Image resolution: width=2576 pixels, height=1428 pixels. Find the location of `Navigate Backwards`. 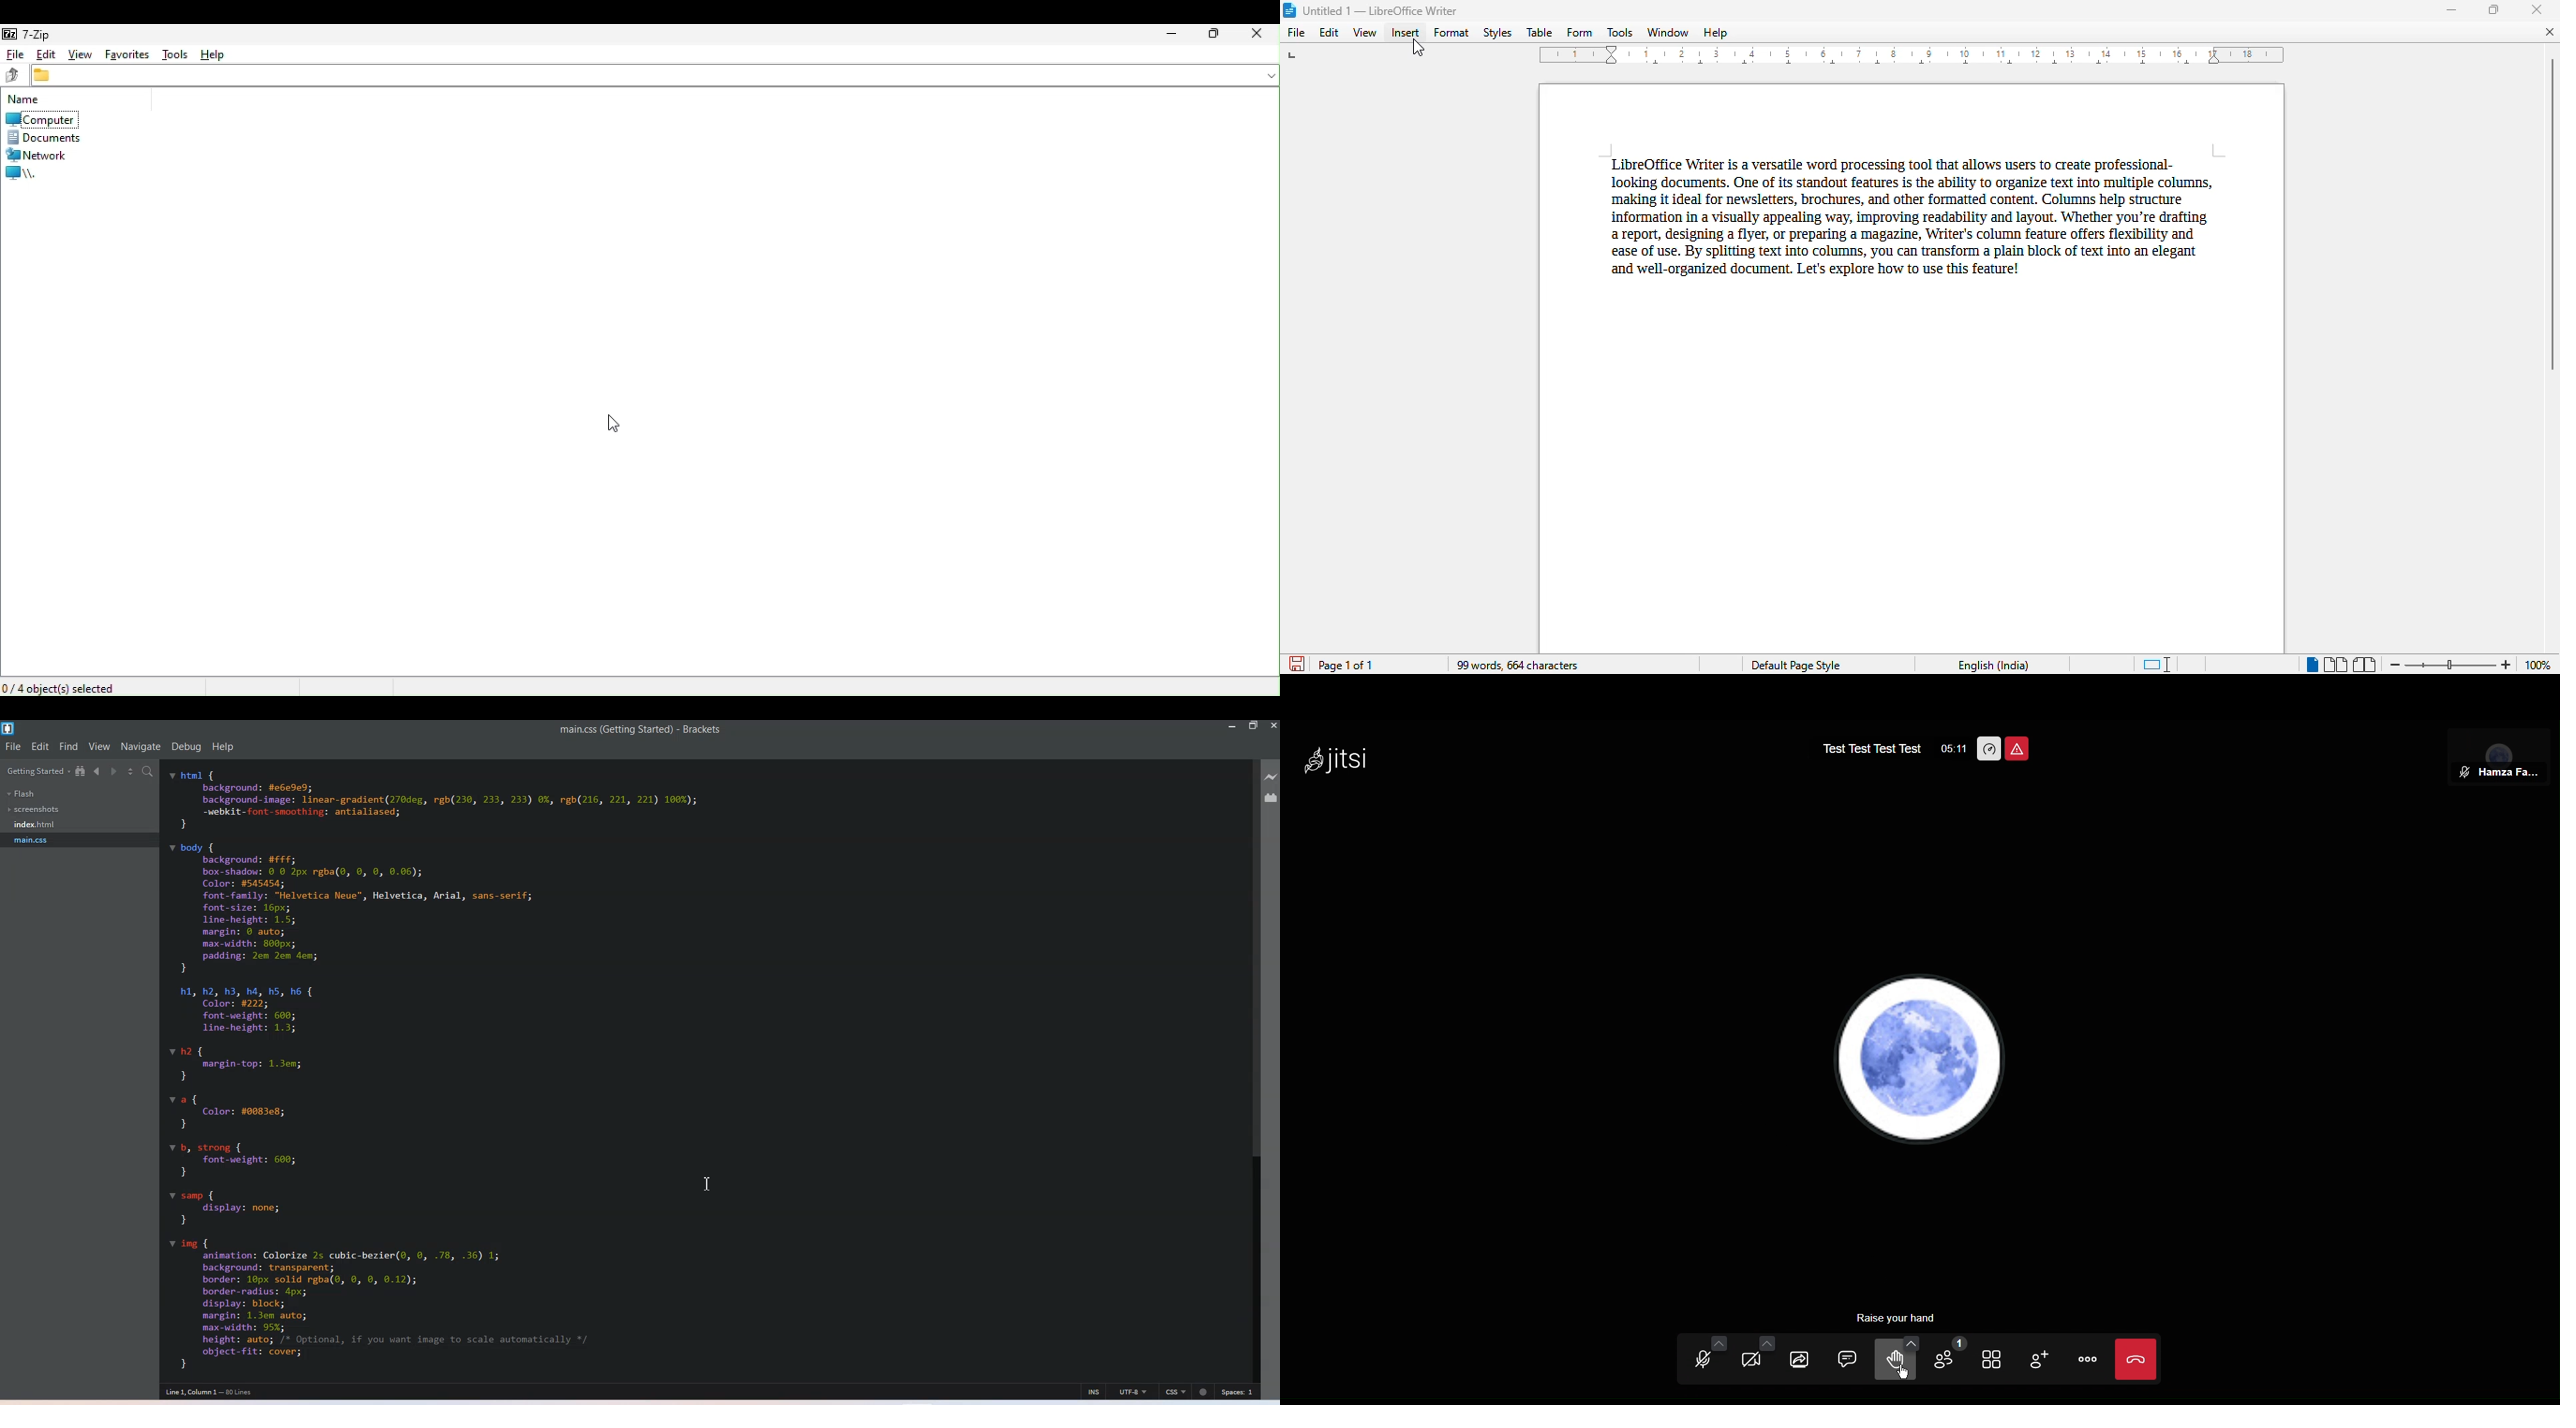

Navigate Backwards is located at coordinates (99, 771).